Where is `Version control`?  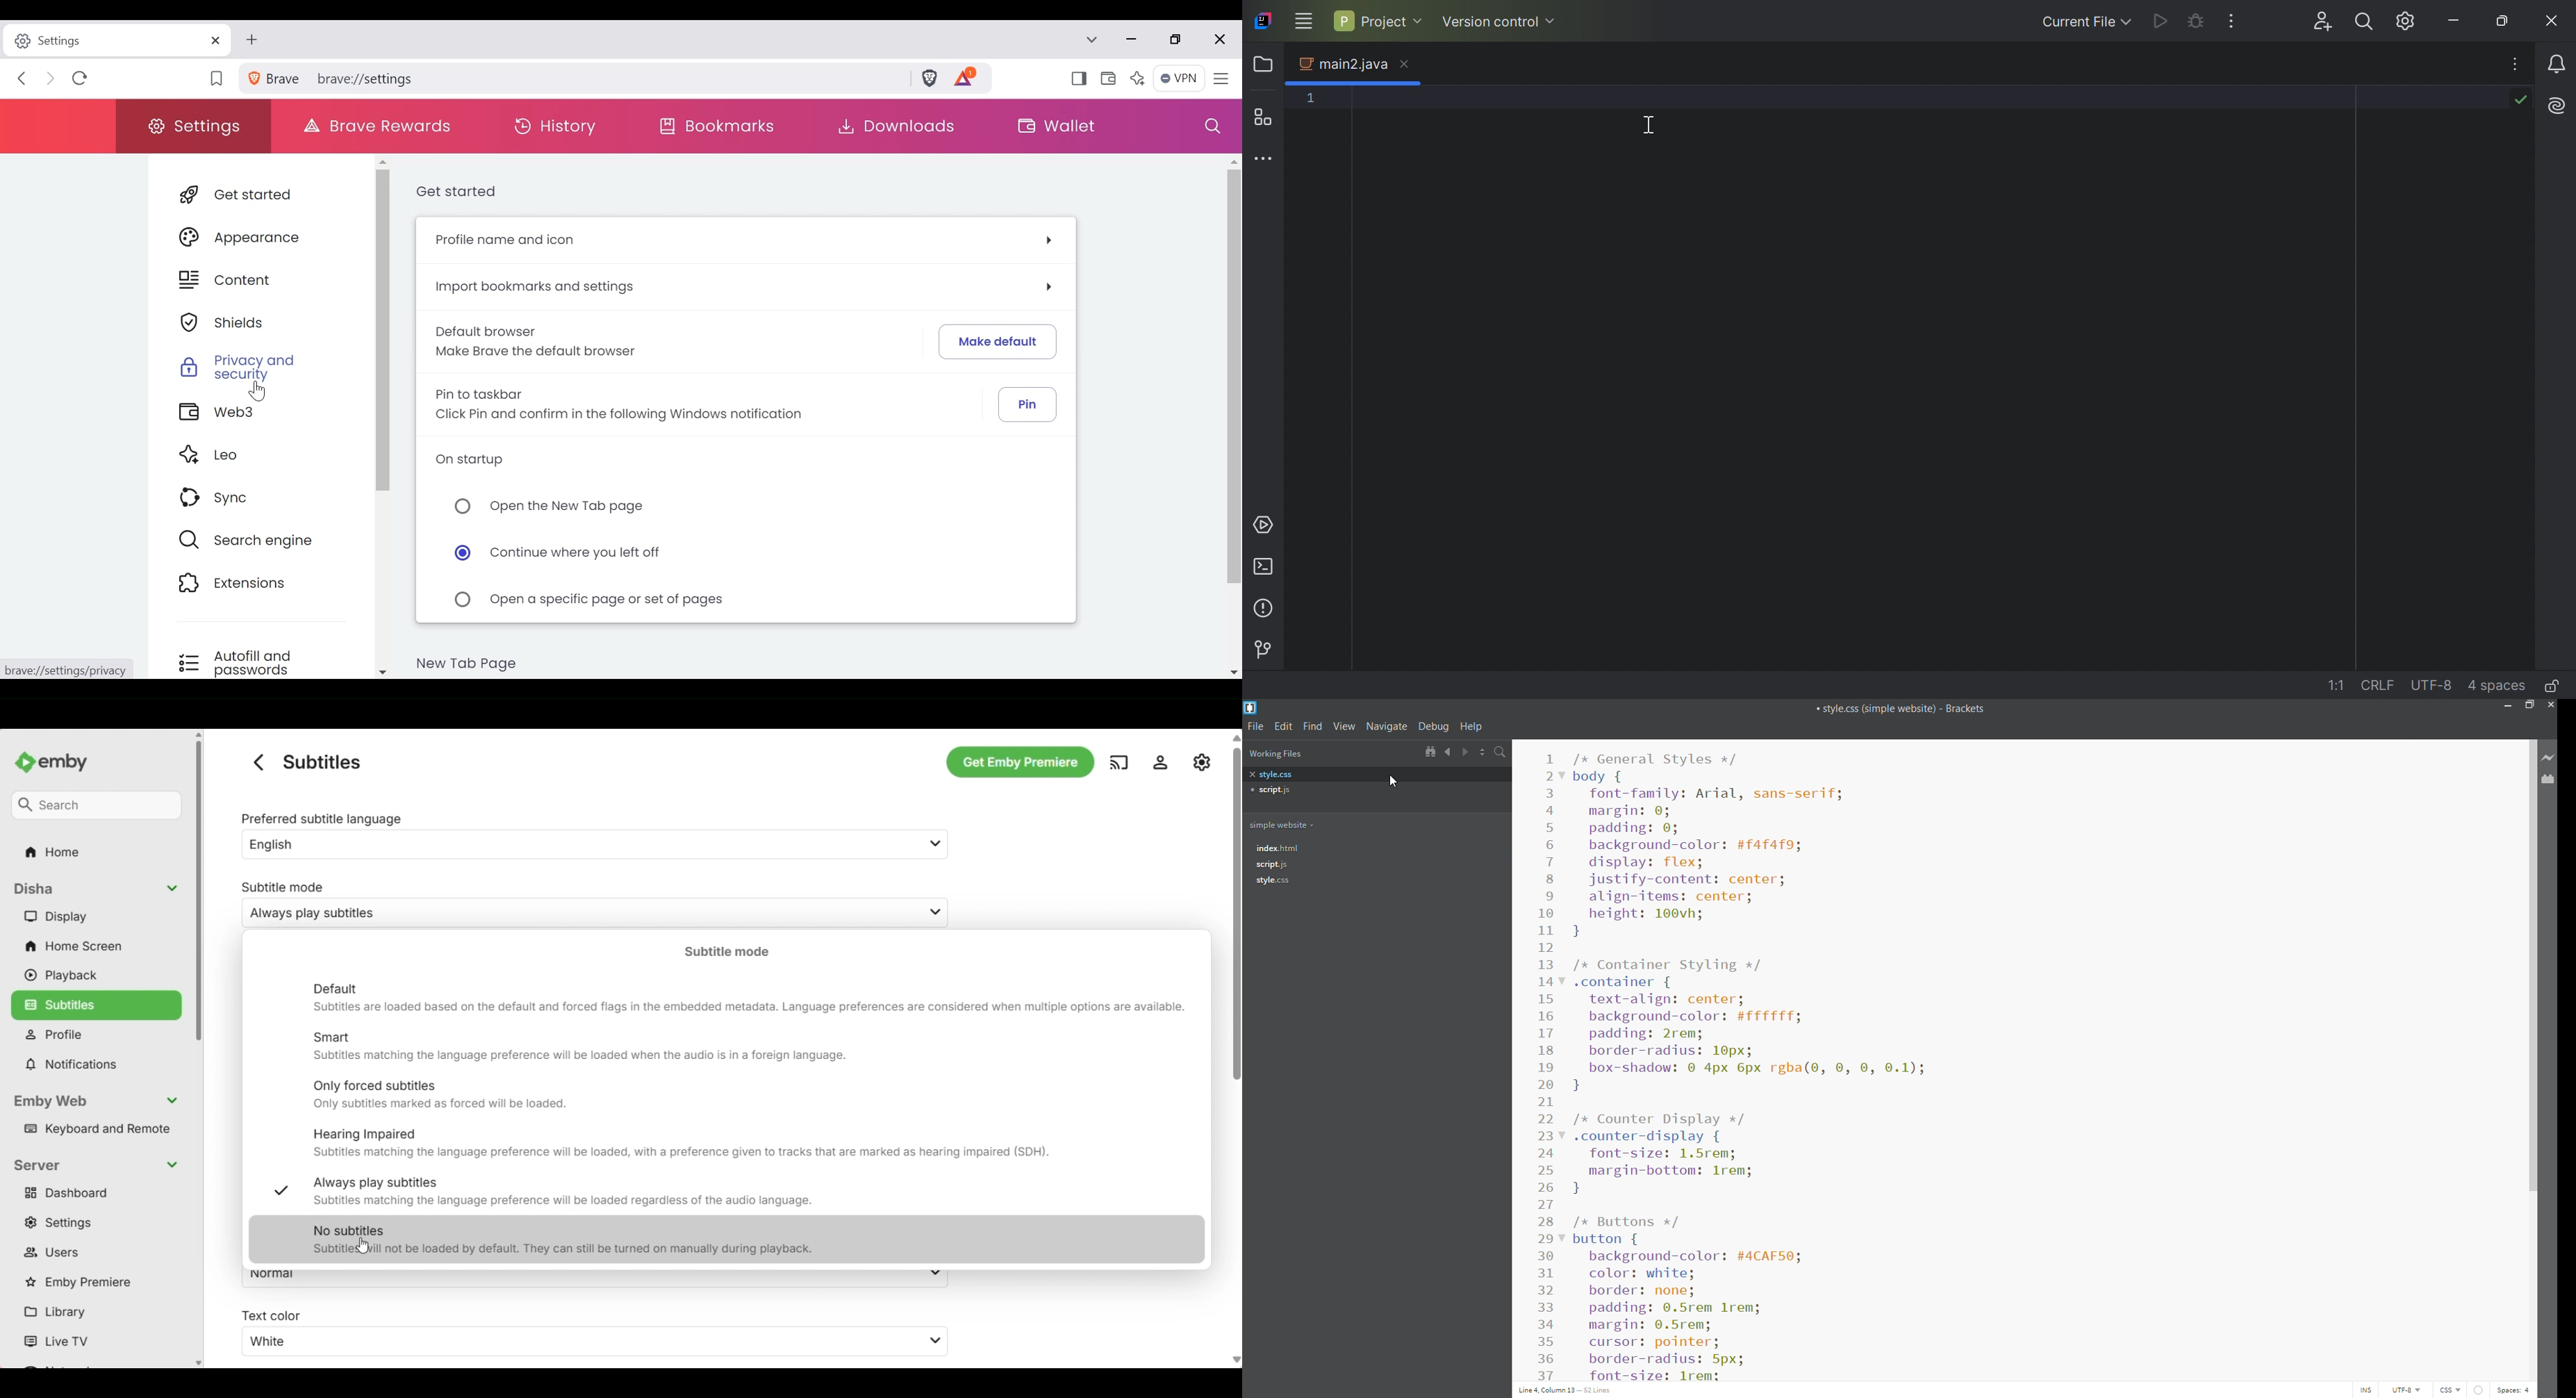 Version control is located at coordinates (1266, 651).